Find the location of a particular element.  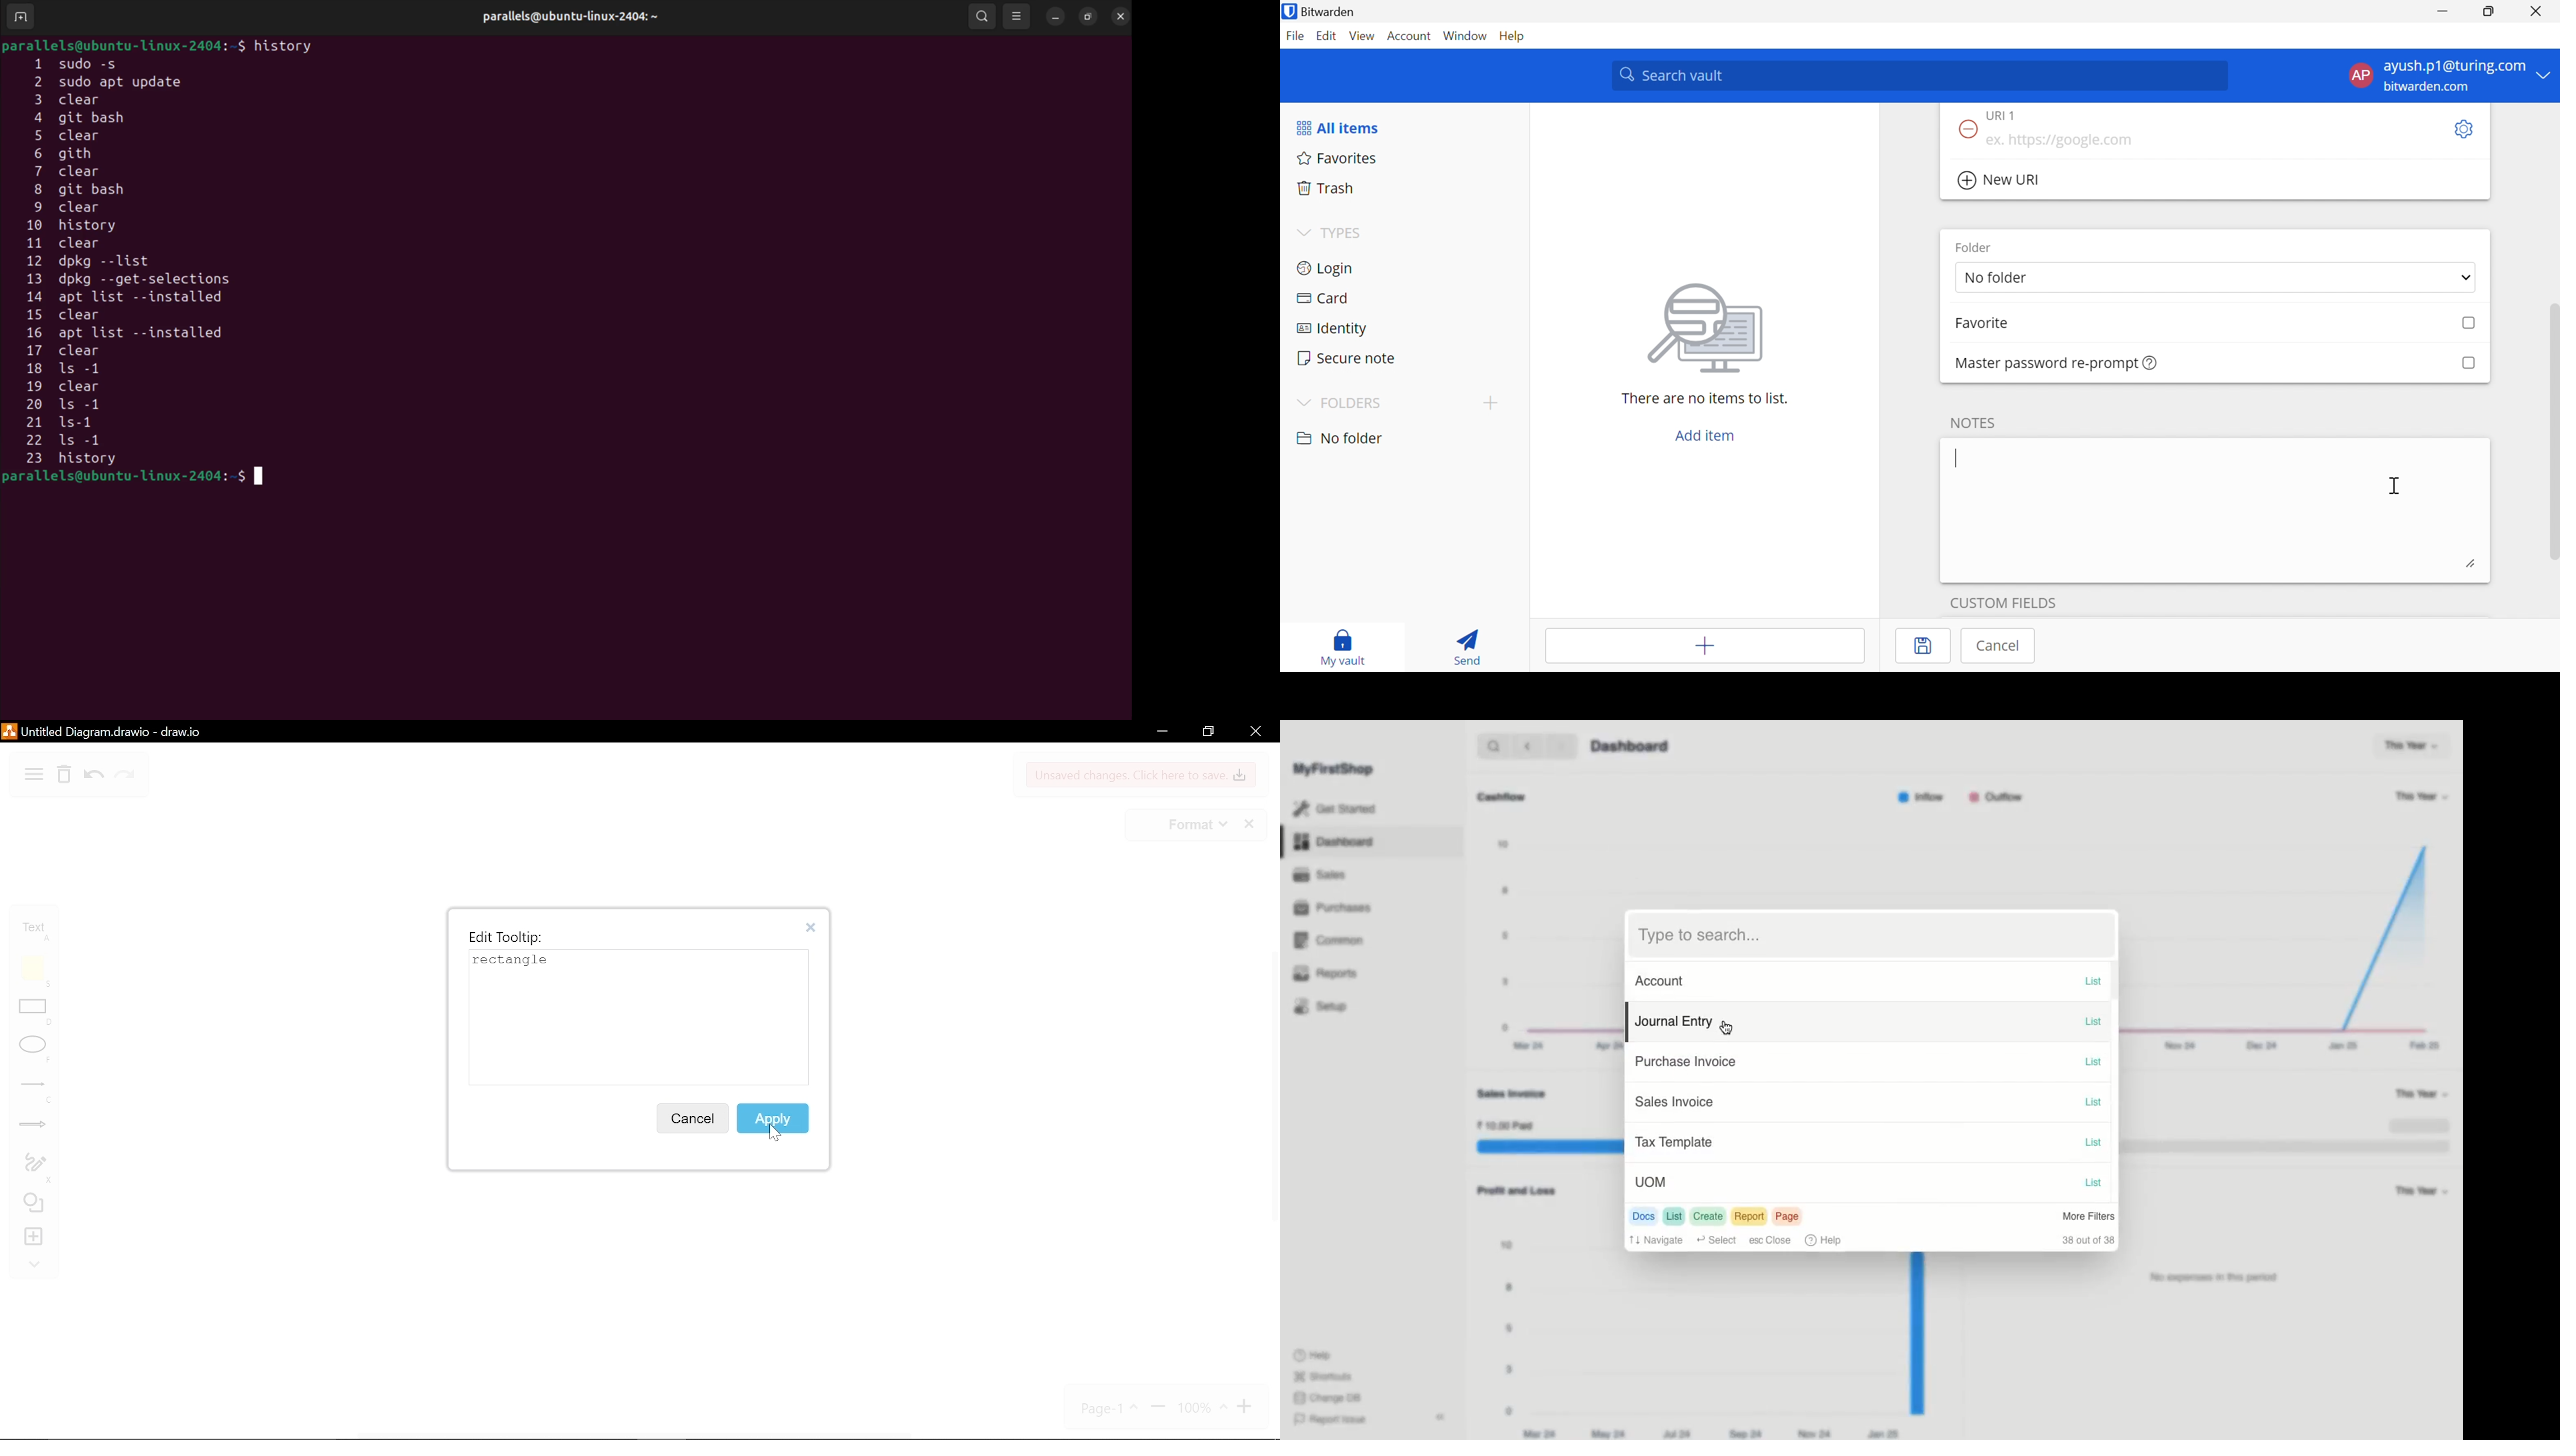

18 ls -1 is located at coordinates (71, 369).